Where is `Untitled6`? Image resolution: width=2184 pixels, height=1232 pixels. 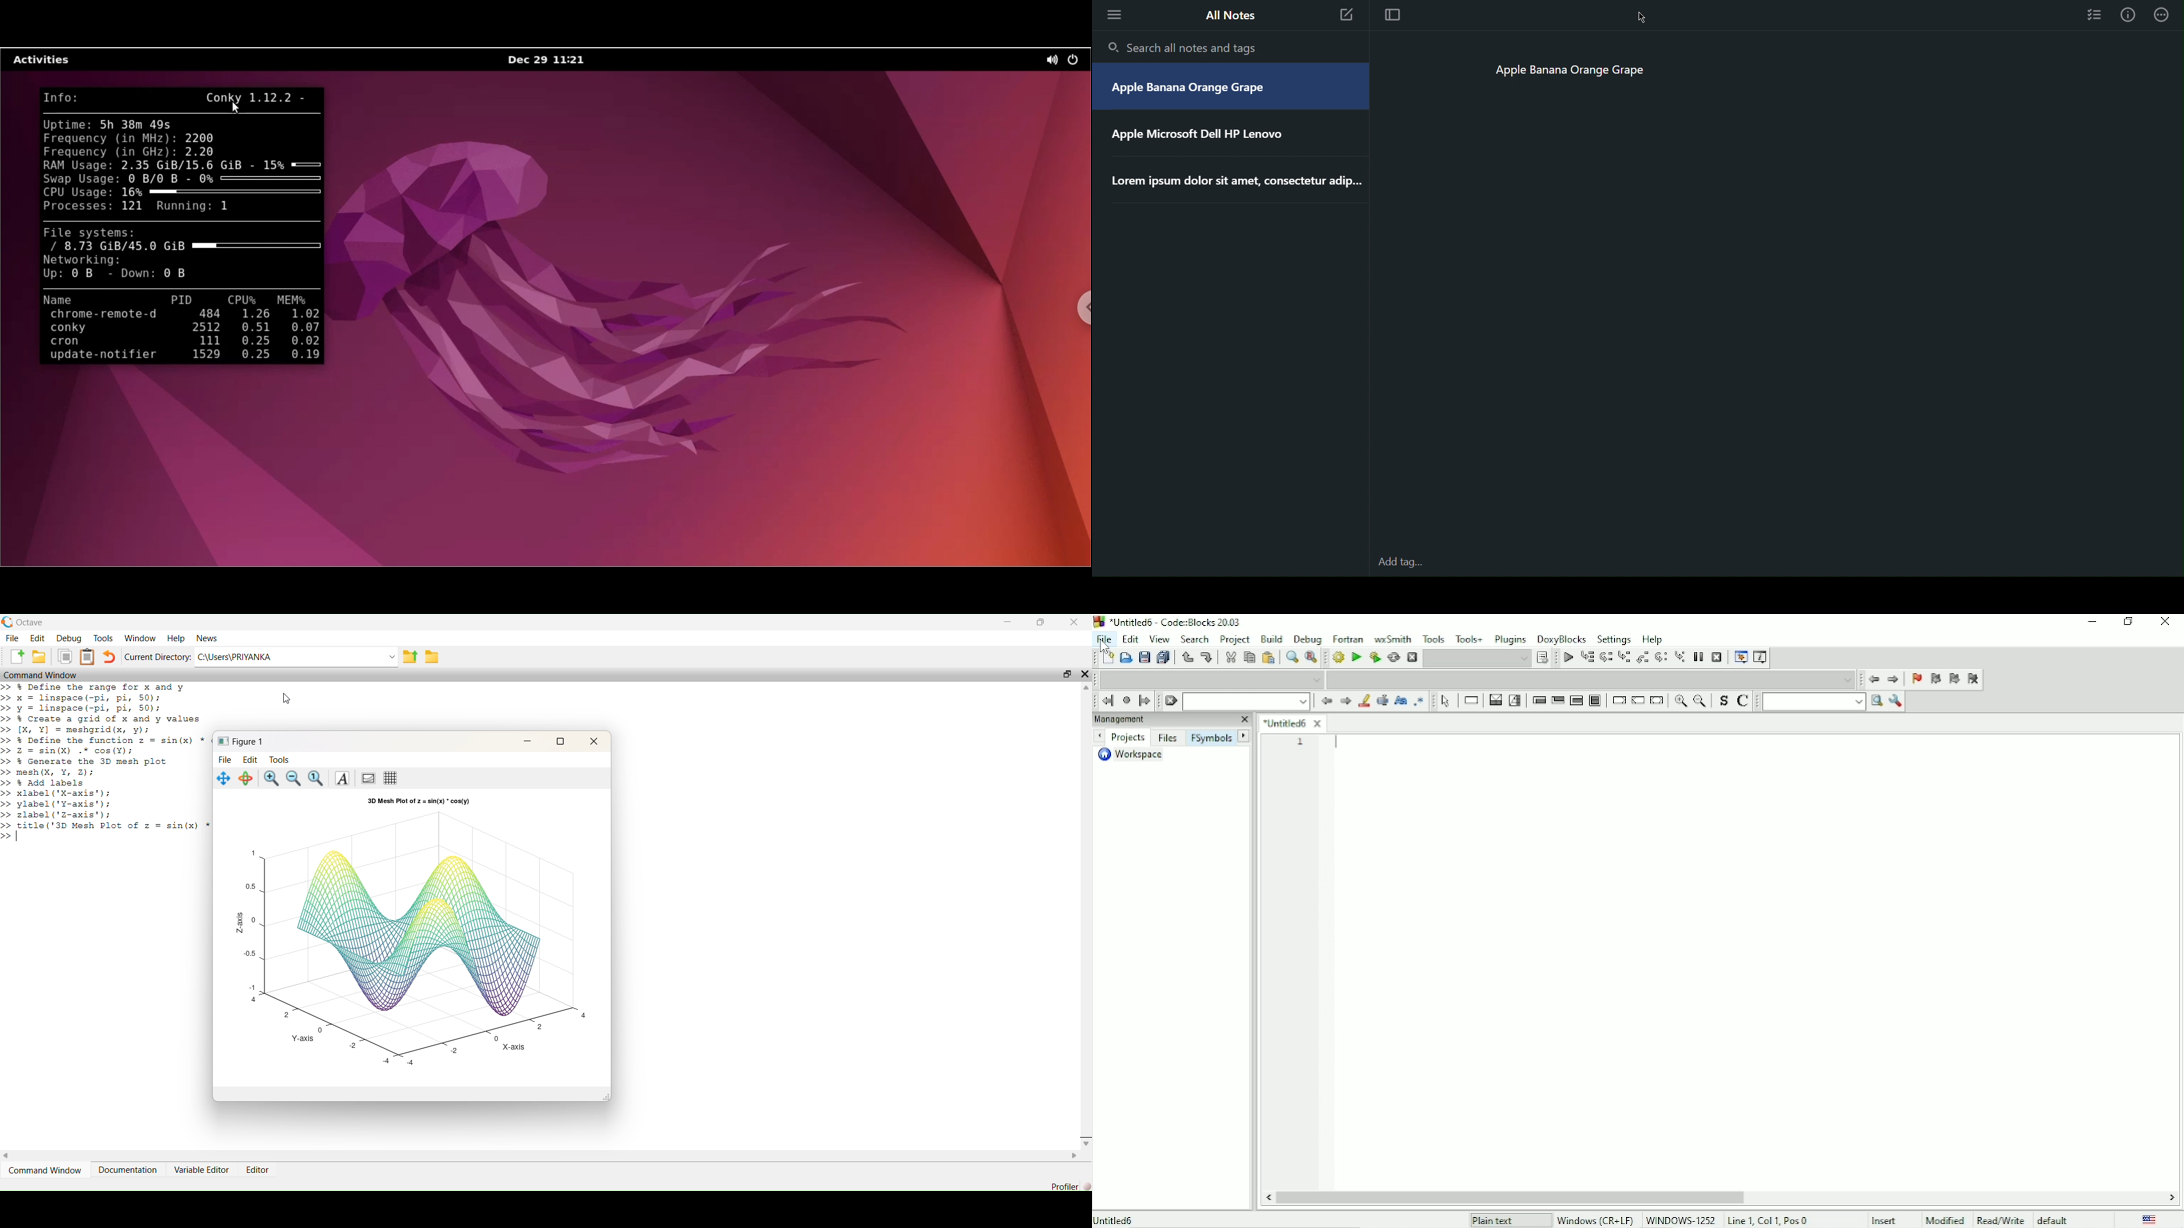 Untitled6 is located at coordinates (1116, 1220).